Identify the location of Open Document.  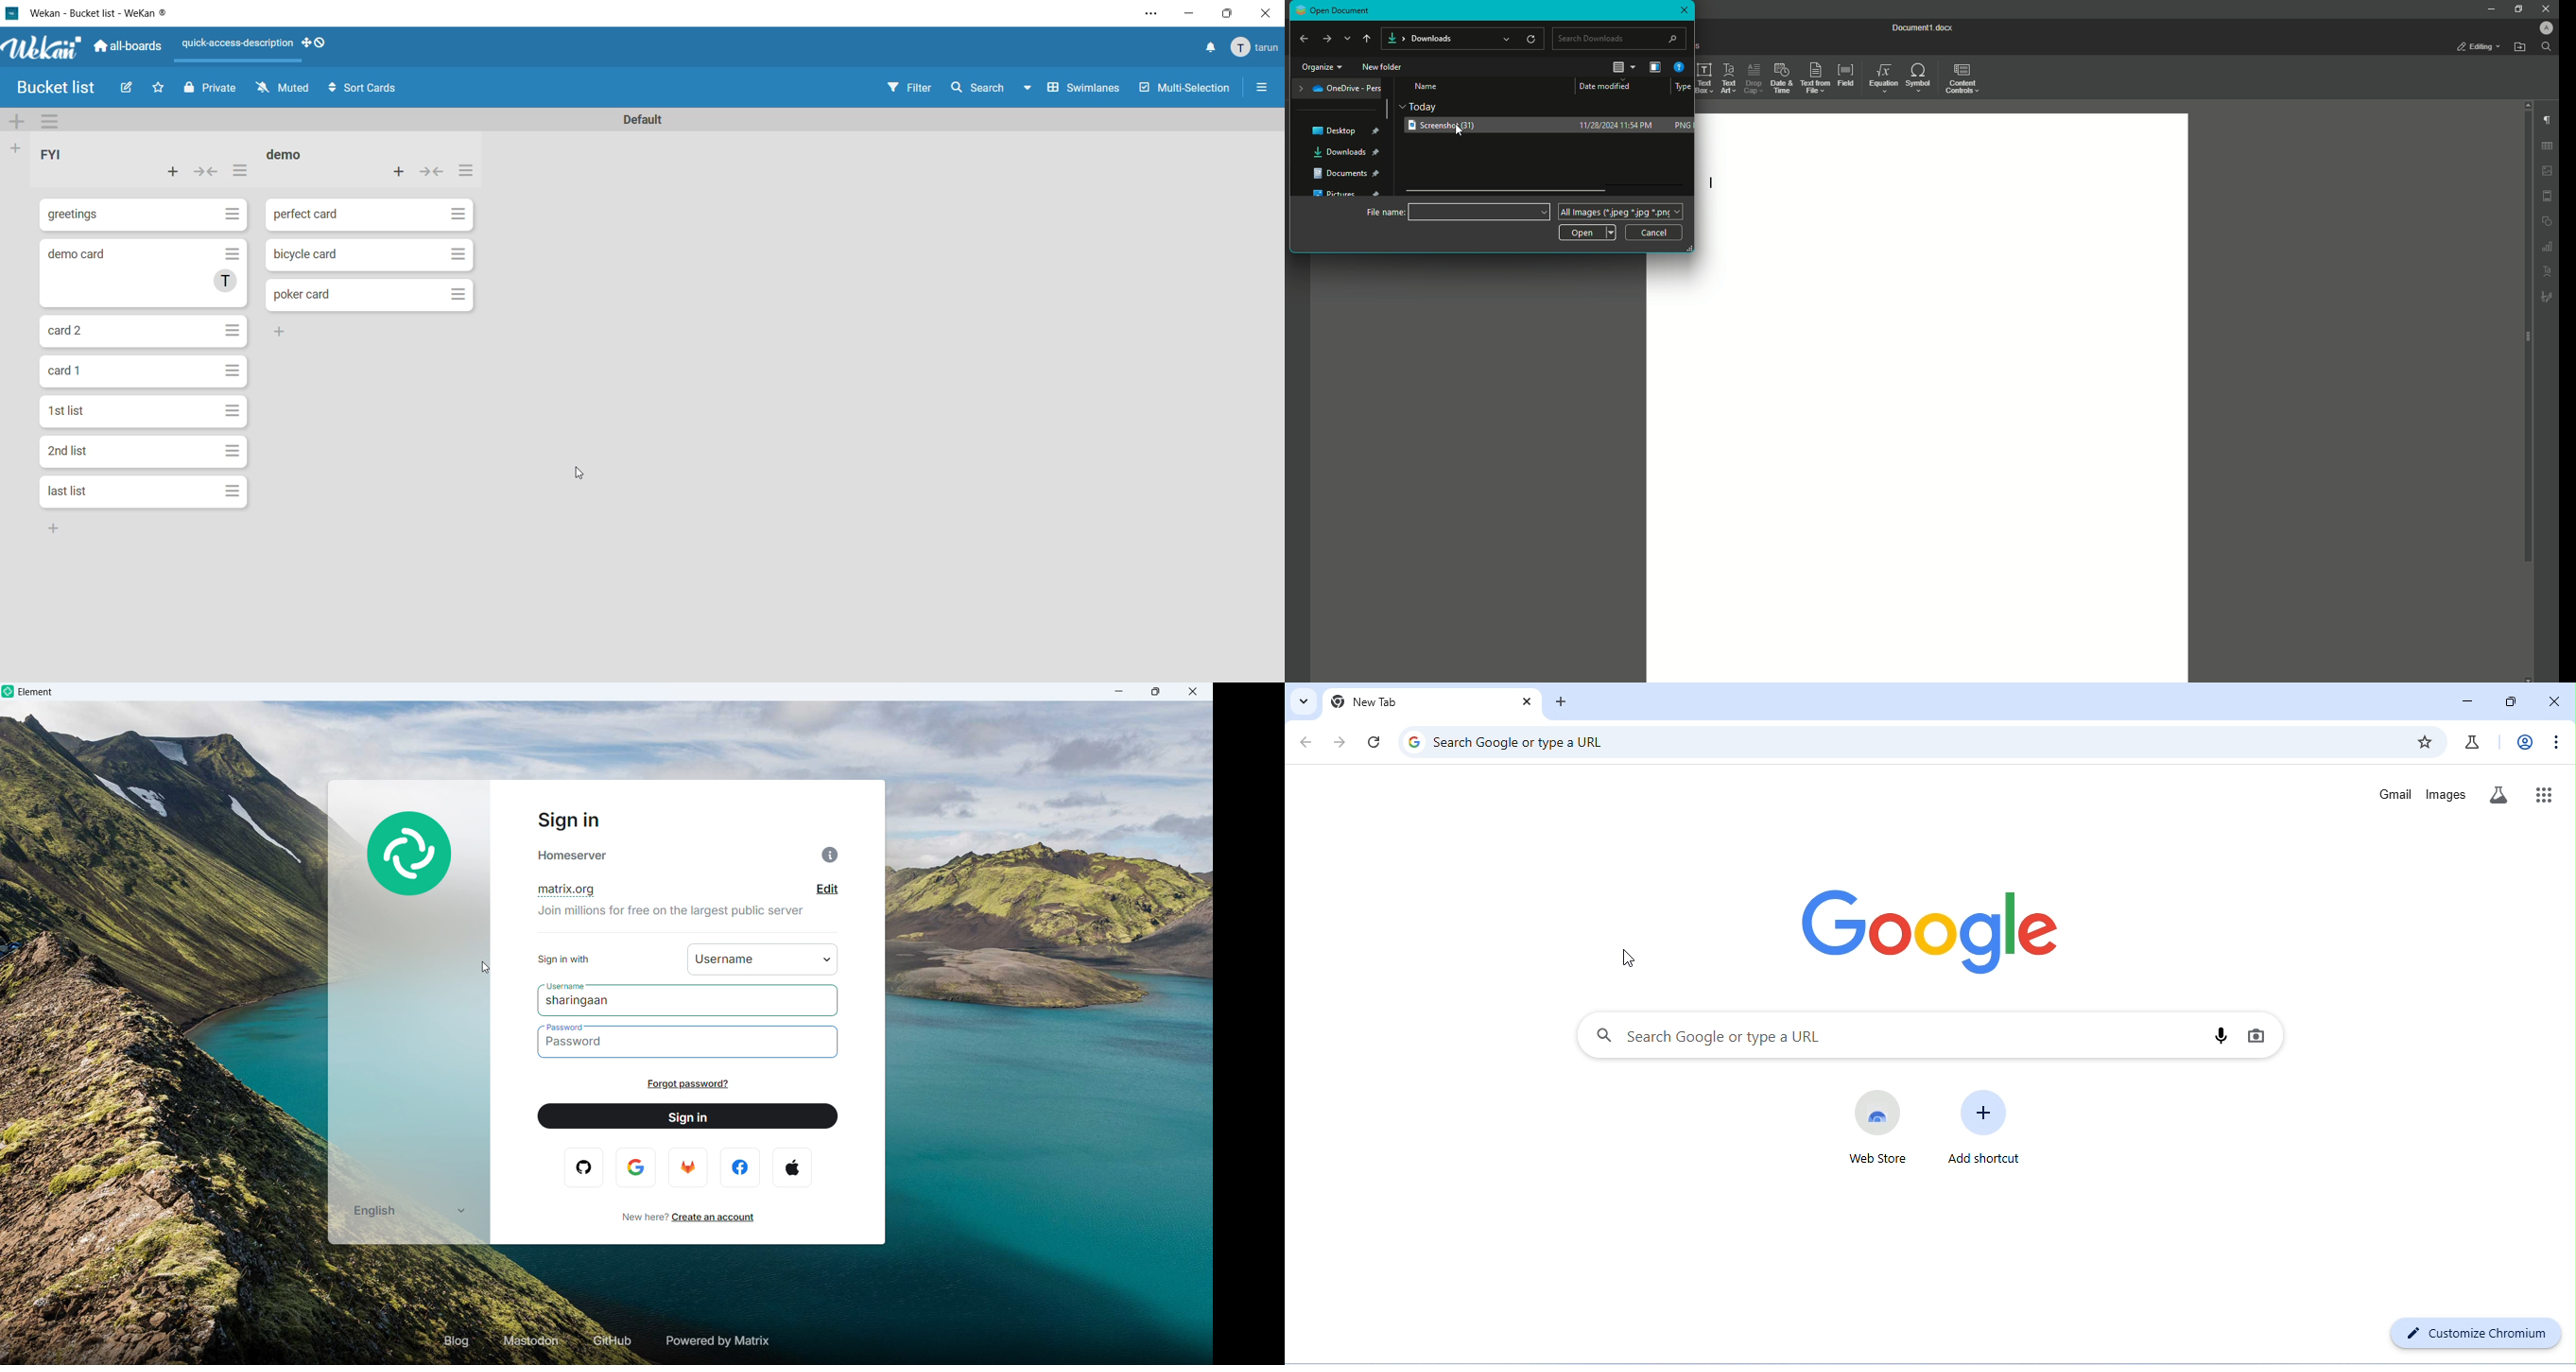
(1334, 11).